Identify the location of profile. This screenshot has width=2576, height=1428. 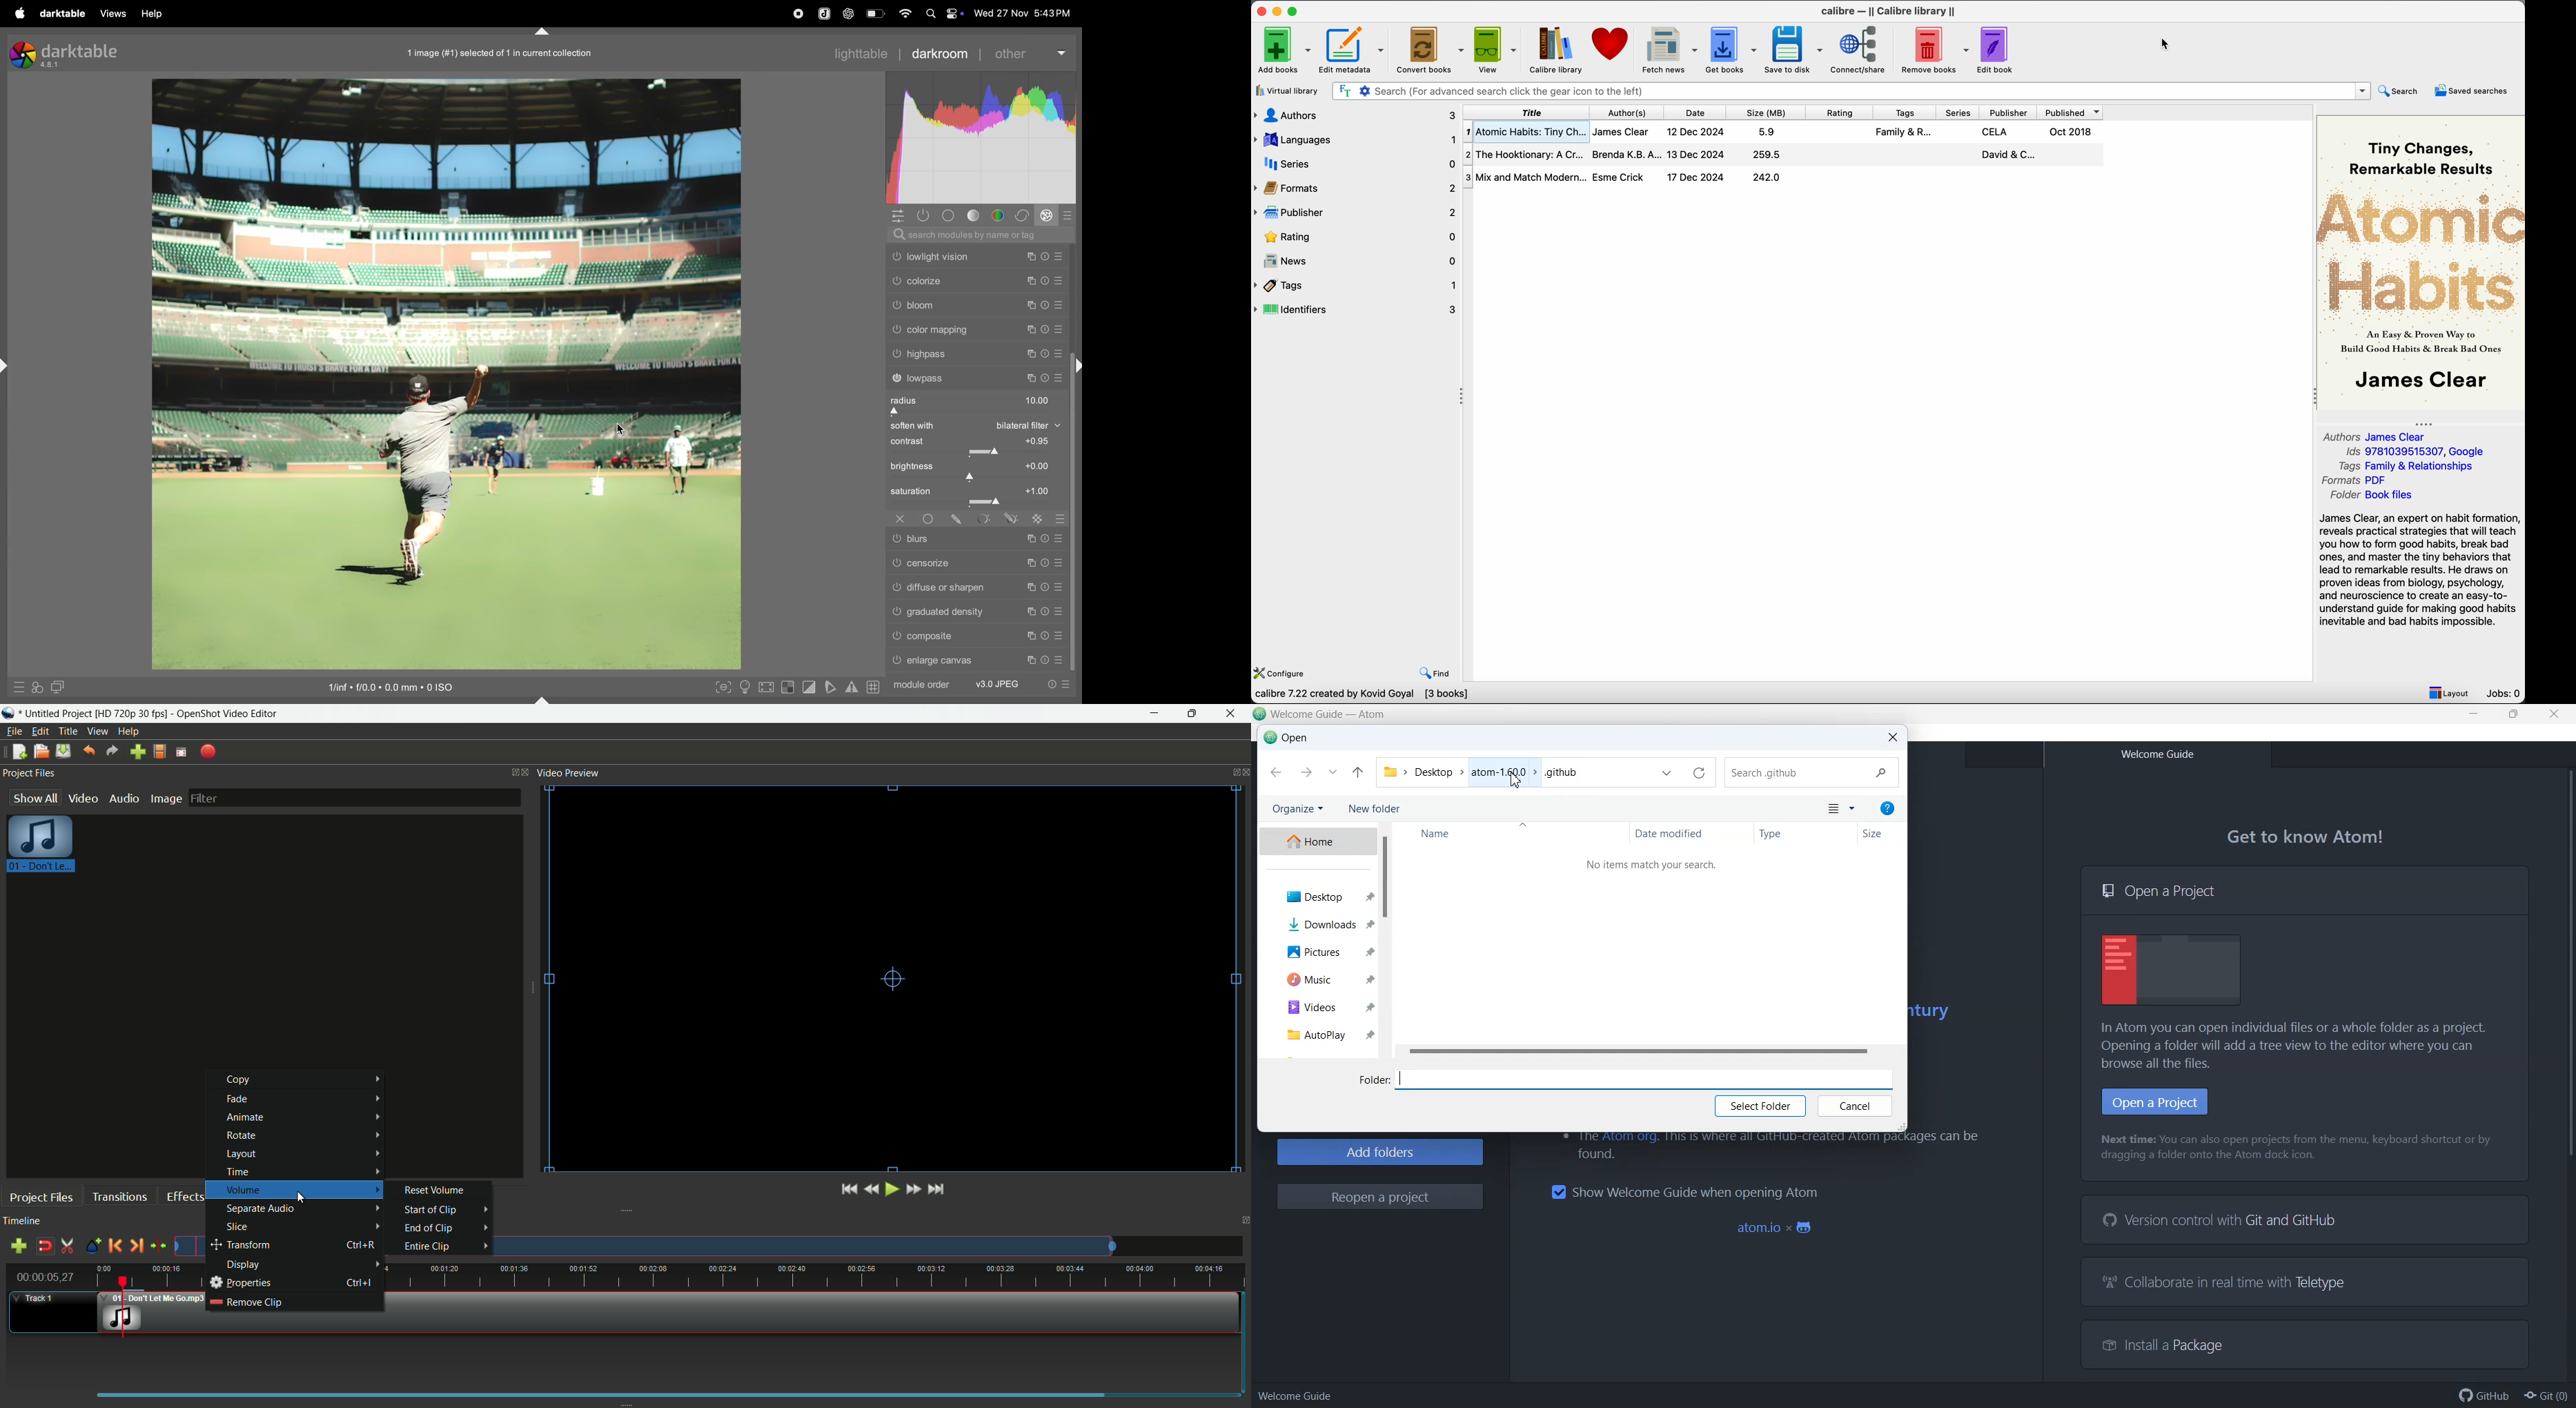
(160, 752).